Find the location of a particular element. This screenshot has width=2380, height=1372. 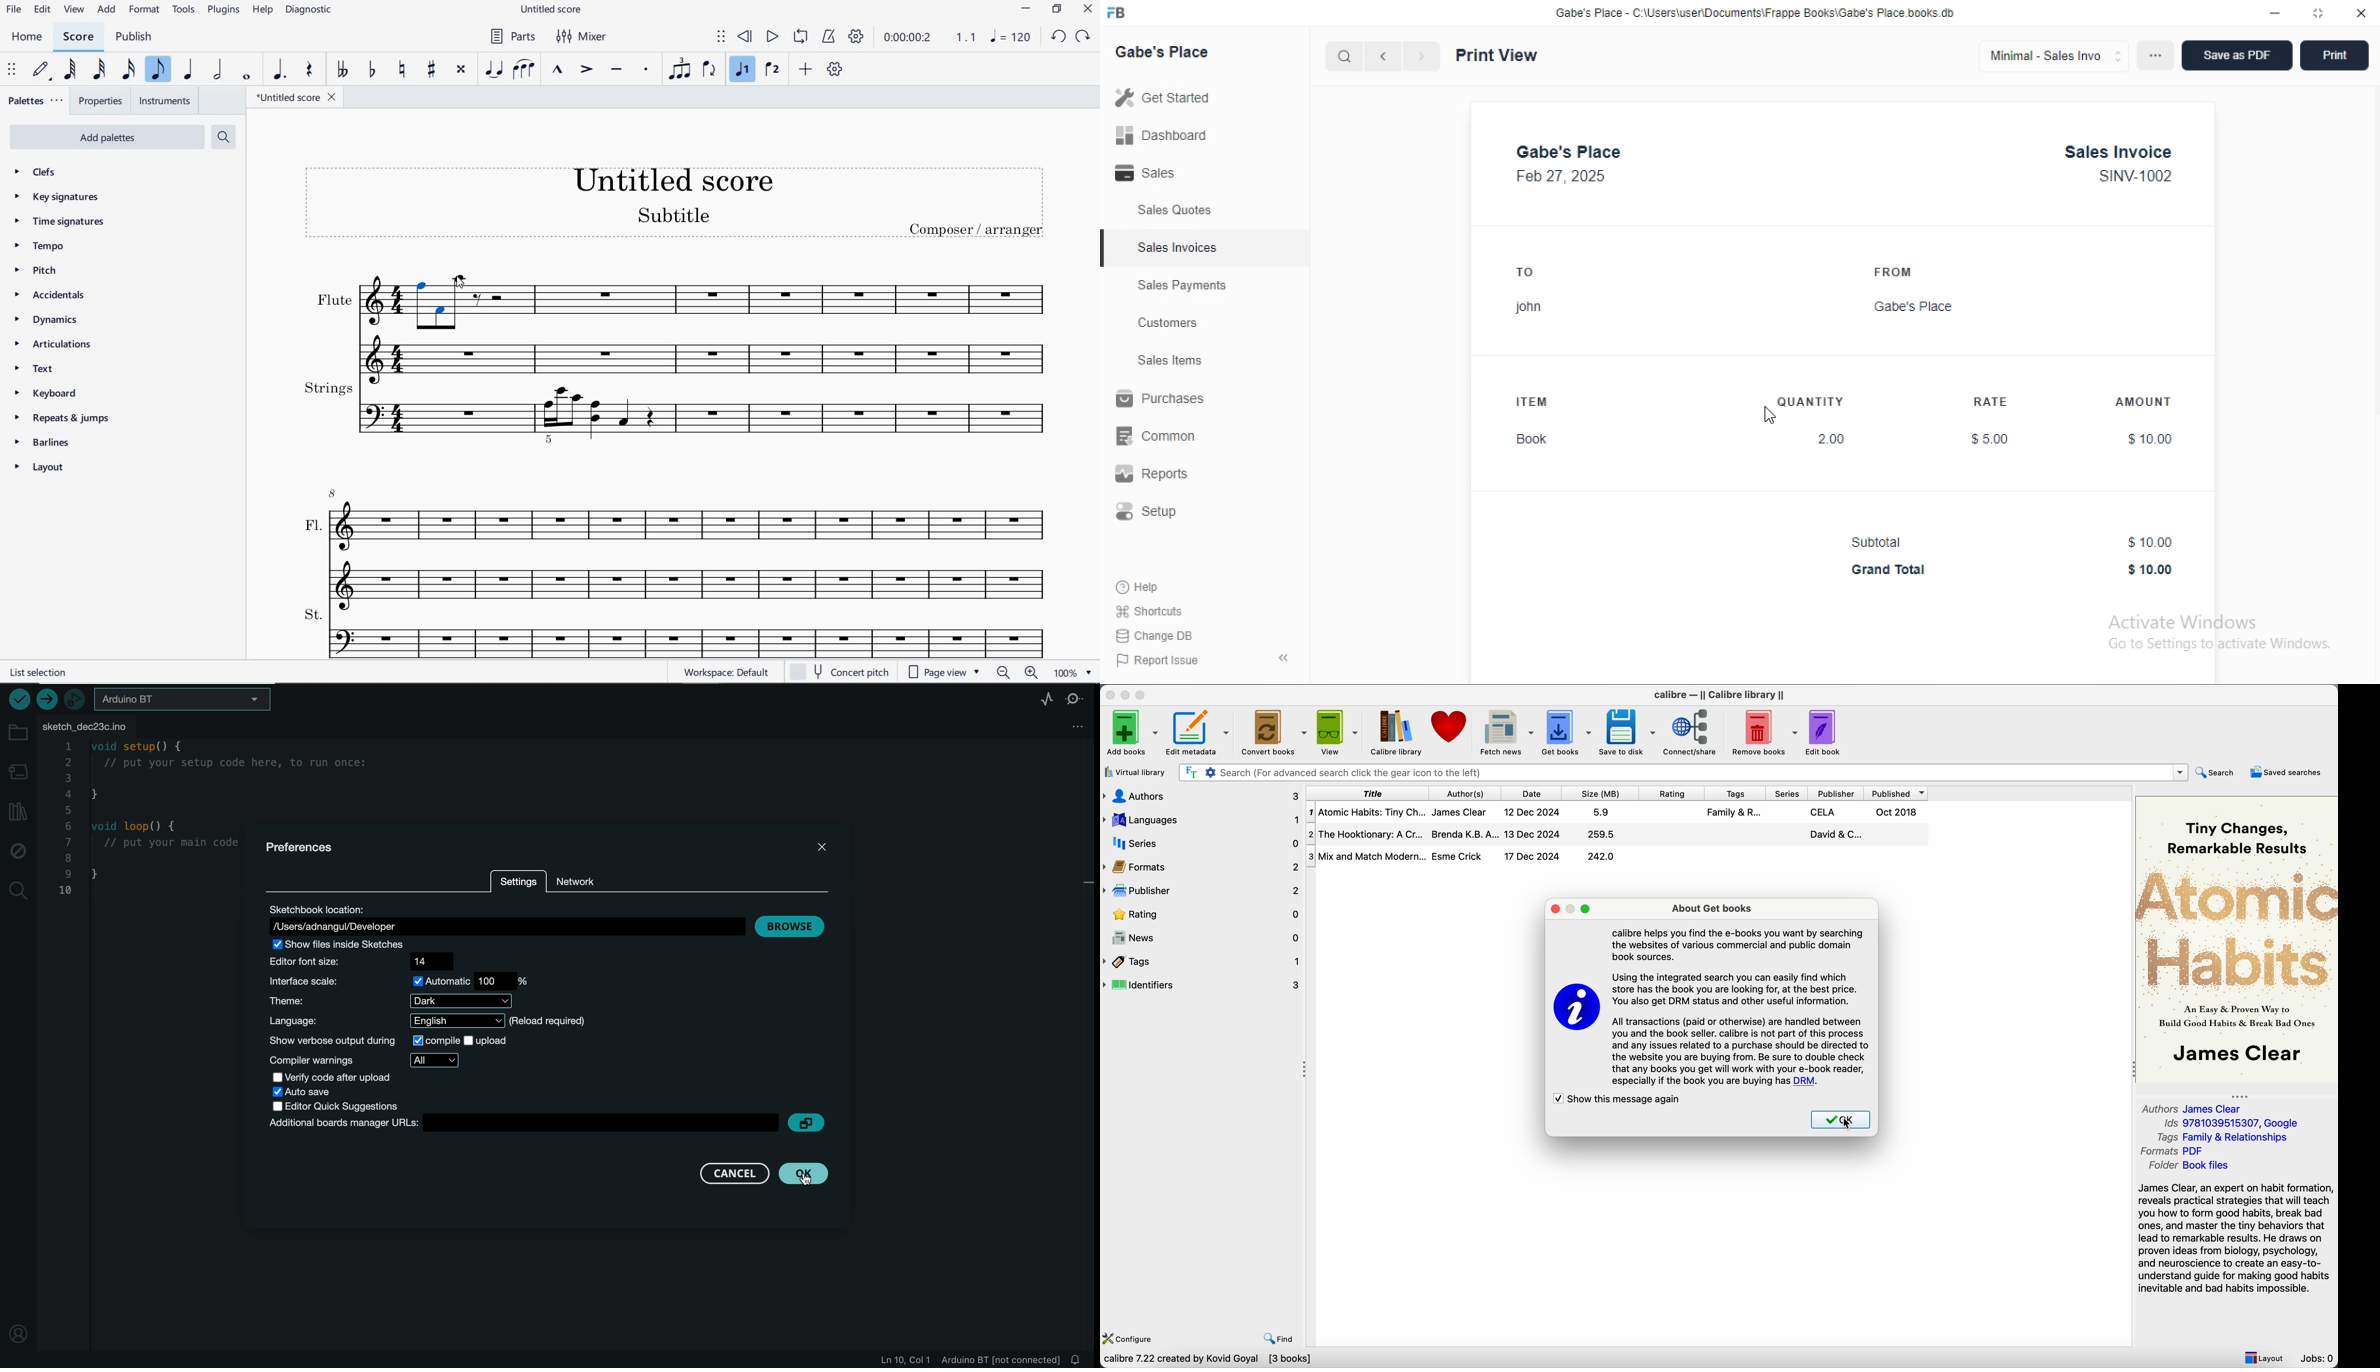

FORMAT is located at coordinates (147, 11).